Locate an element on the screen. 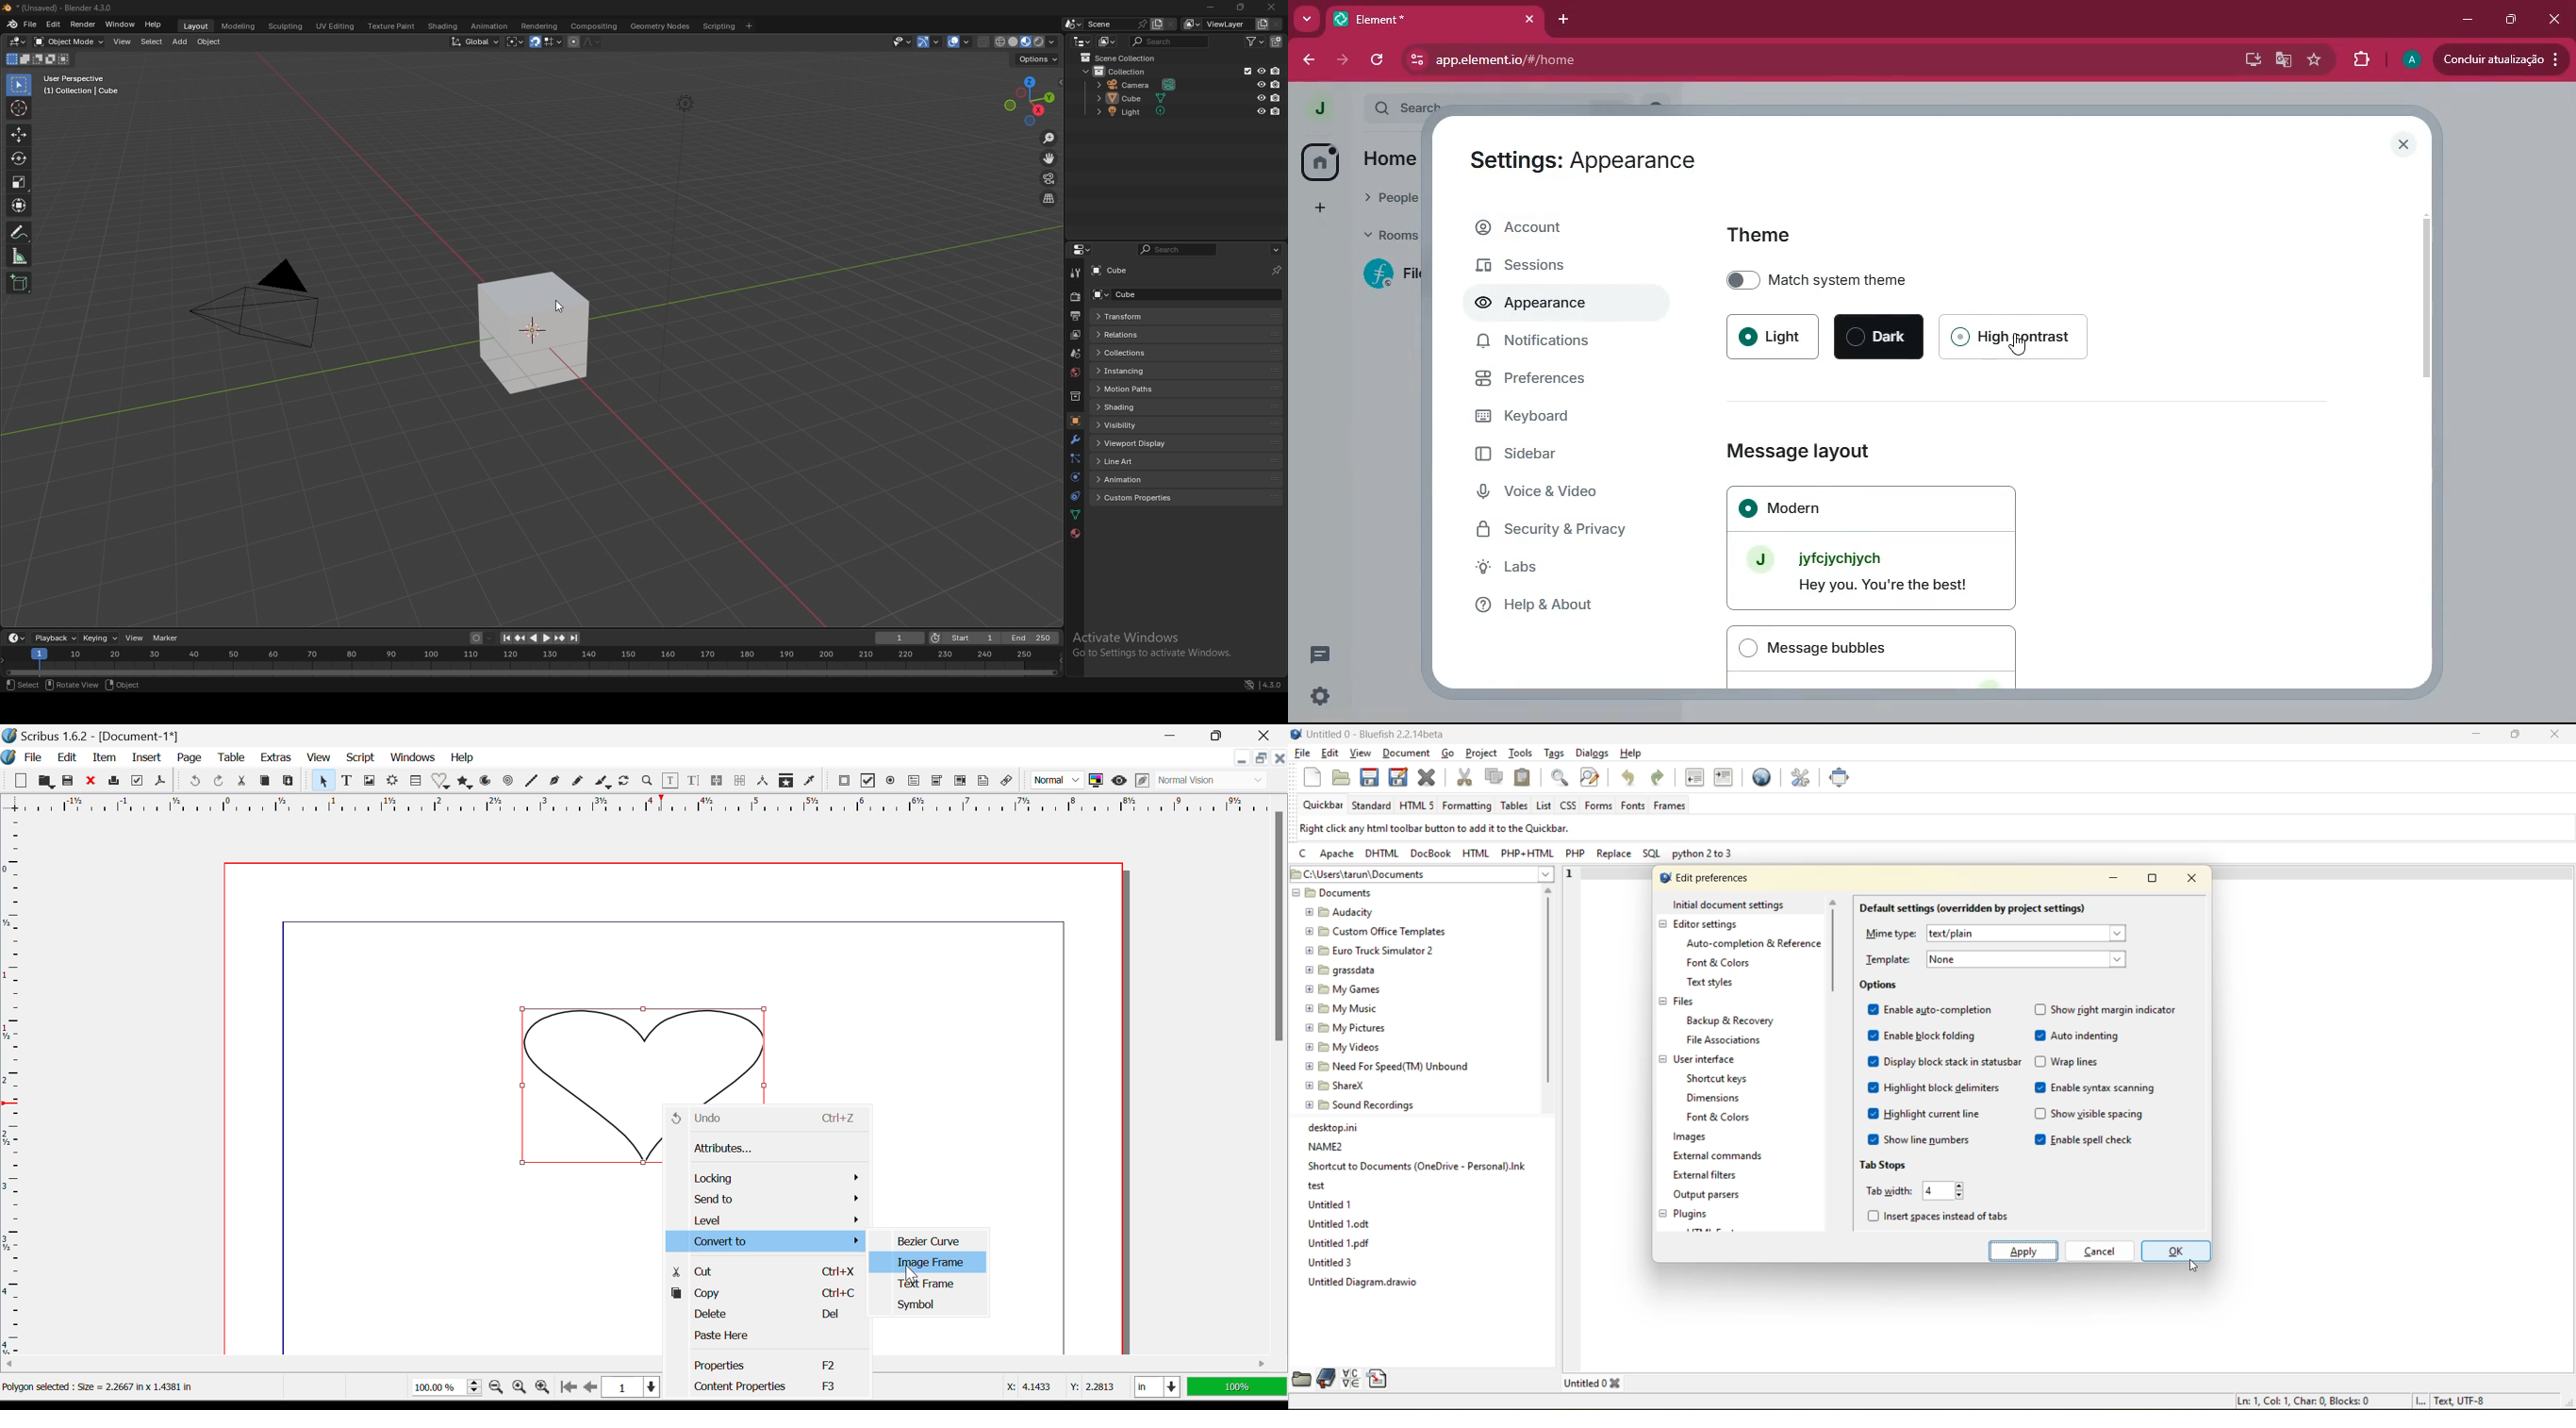 Image resolution: width=2576 pixels, height=1428 pixels. profile is located at coordinates (2412, 61).